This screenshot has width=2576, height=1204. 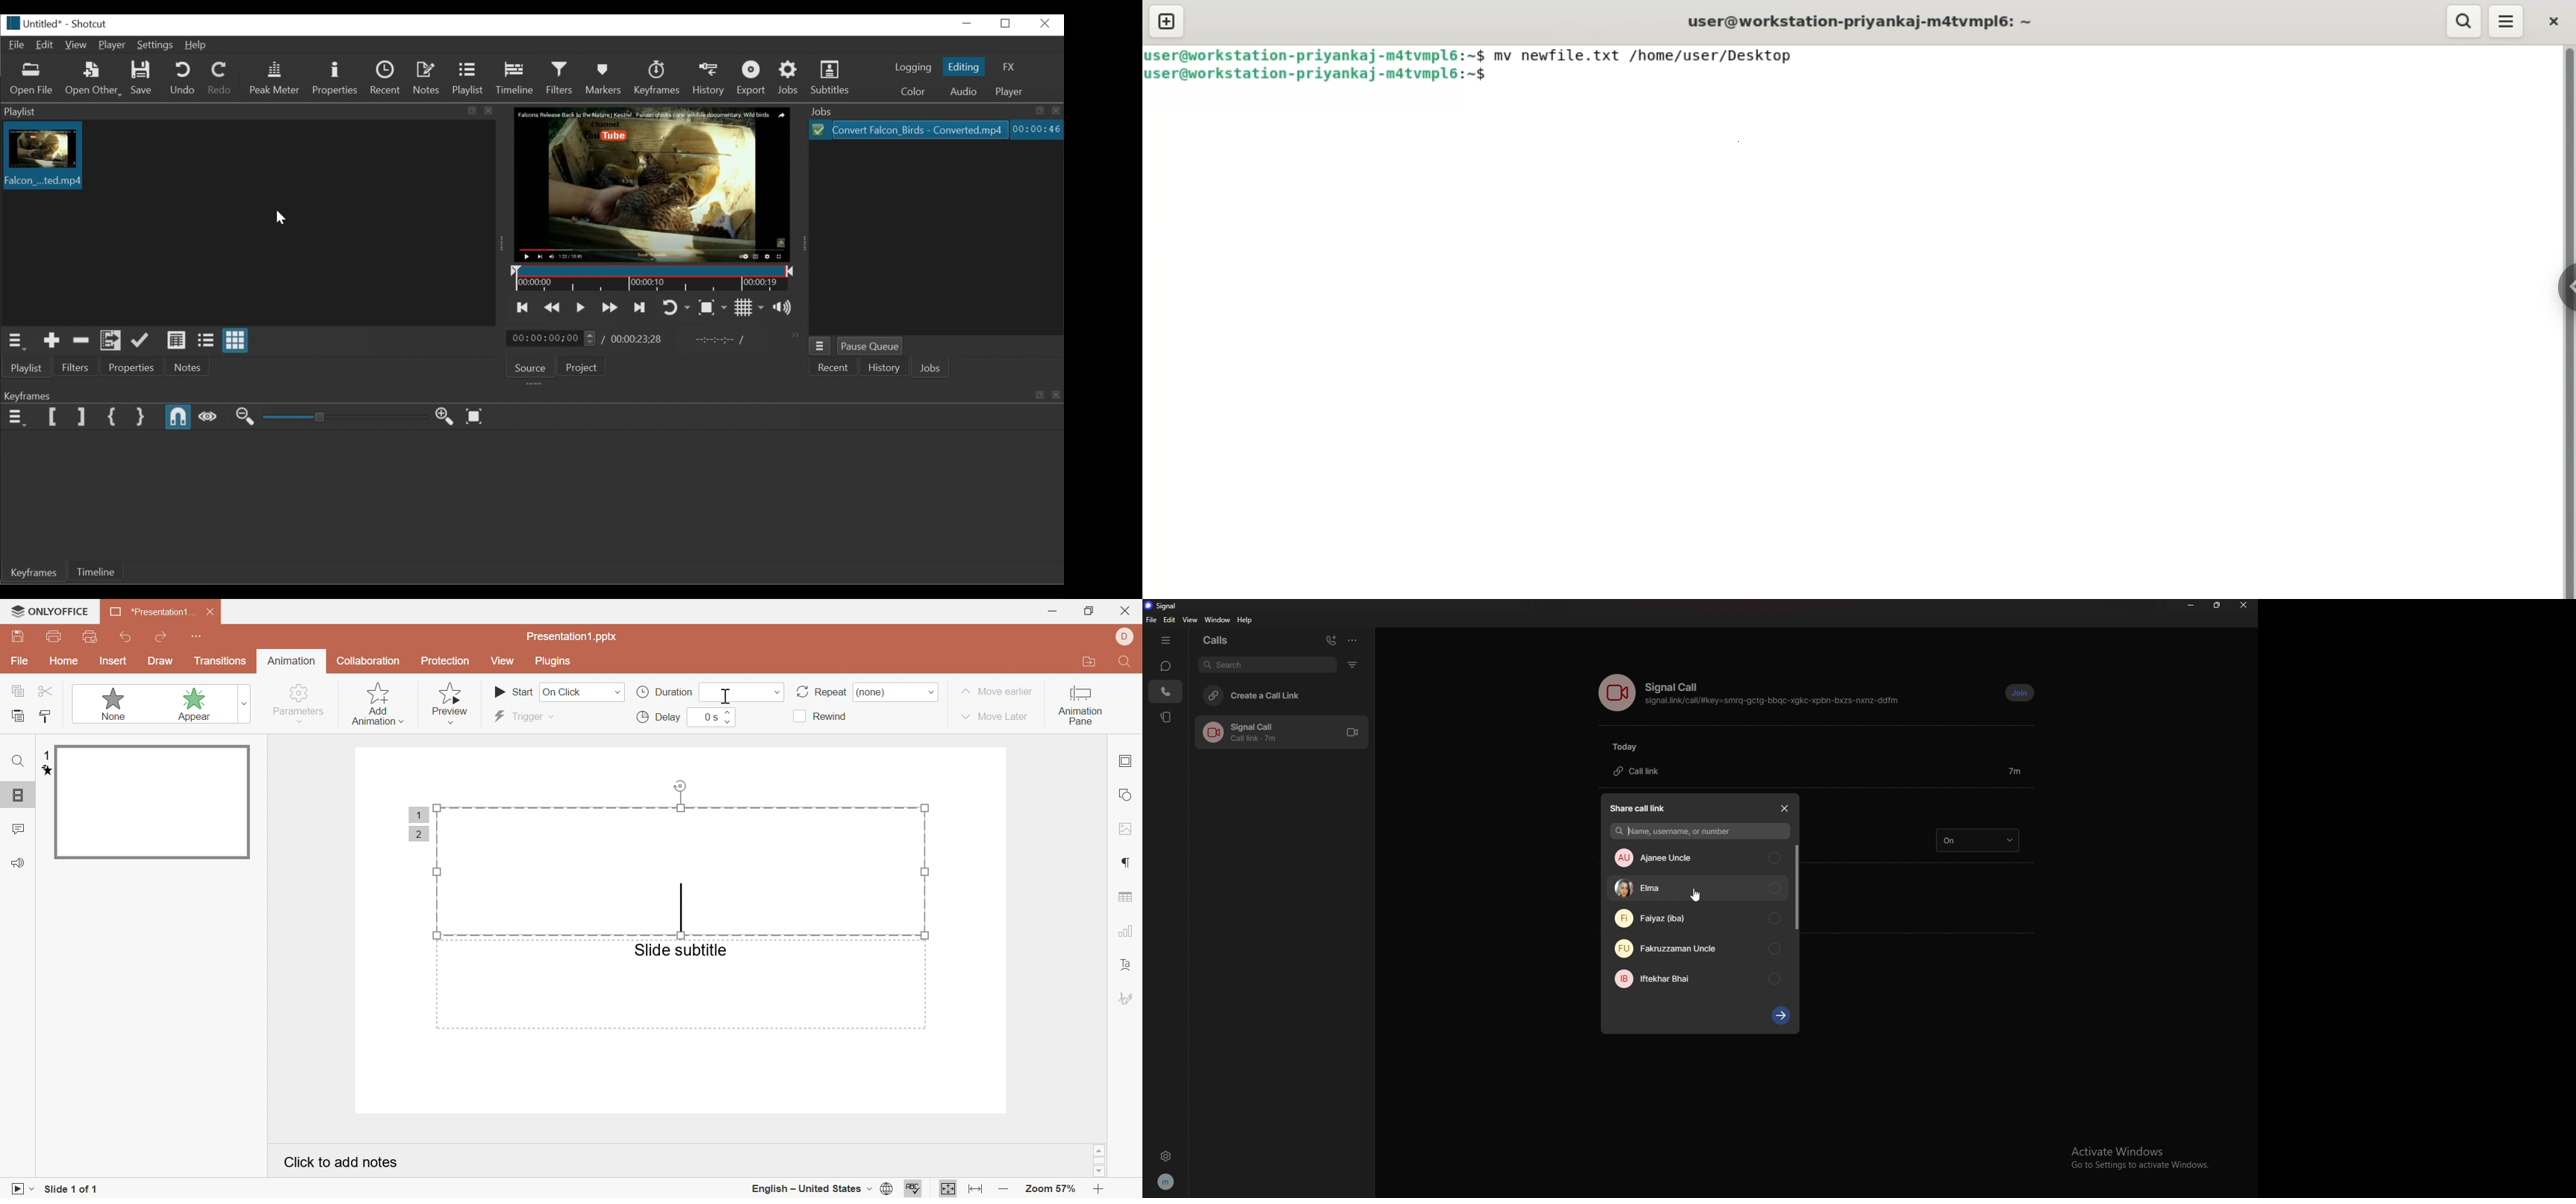 What do you see at coordinates (94, 79) in the screenshot?
I see `Open Other` at bounding box center [94, 79].